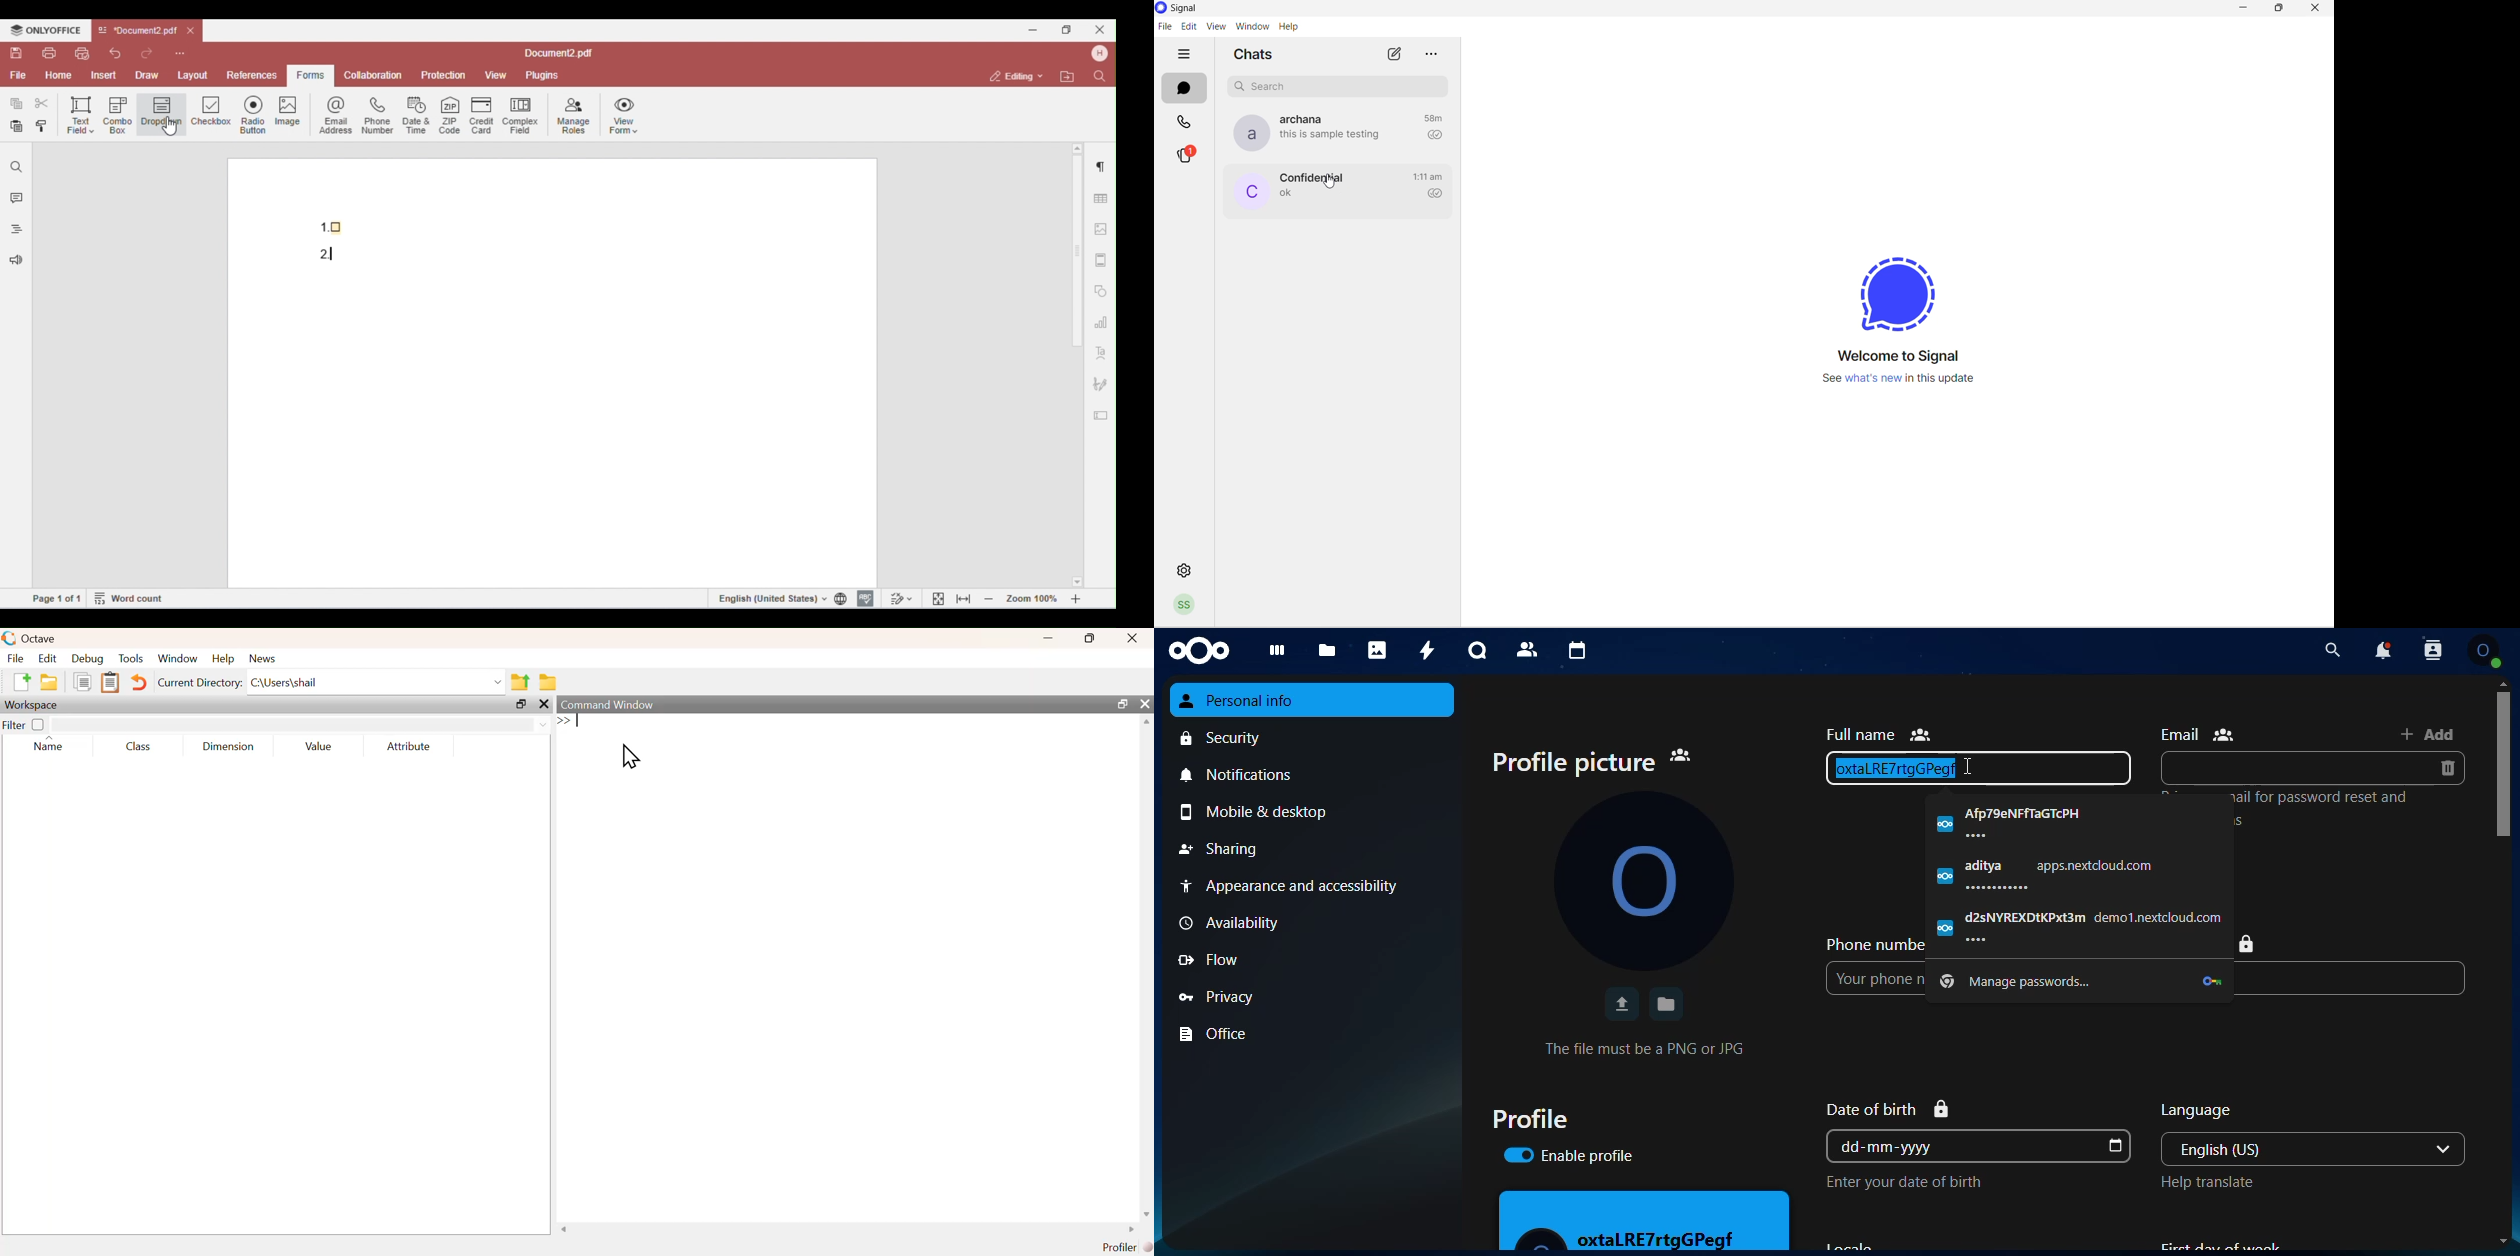 This screenshot has width=2520, height=1260. I want to click on dd-mm-yyyy, so click(1963, 1146).